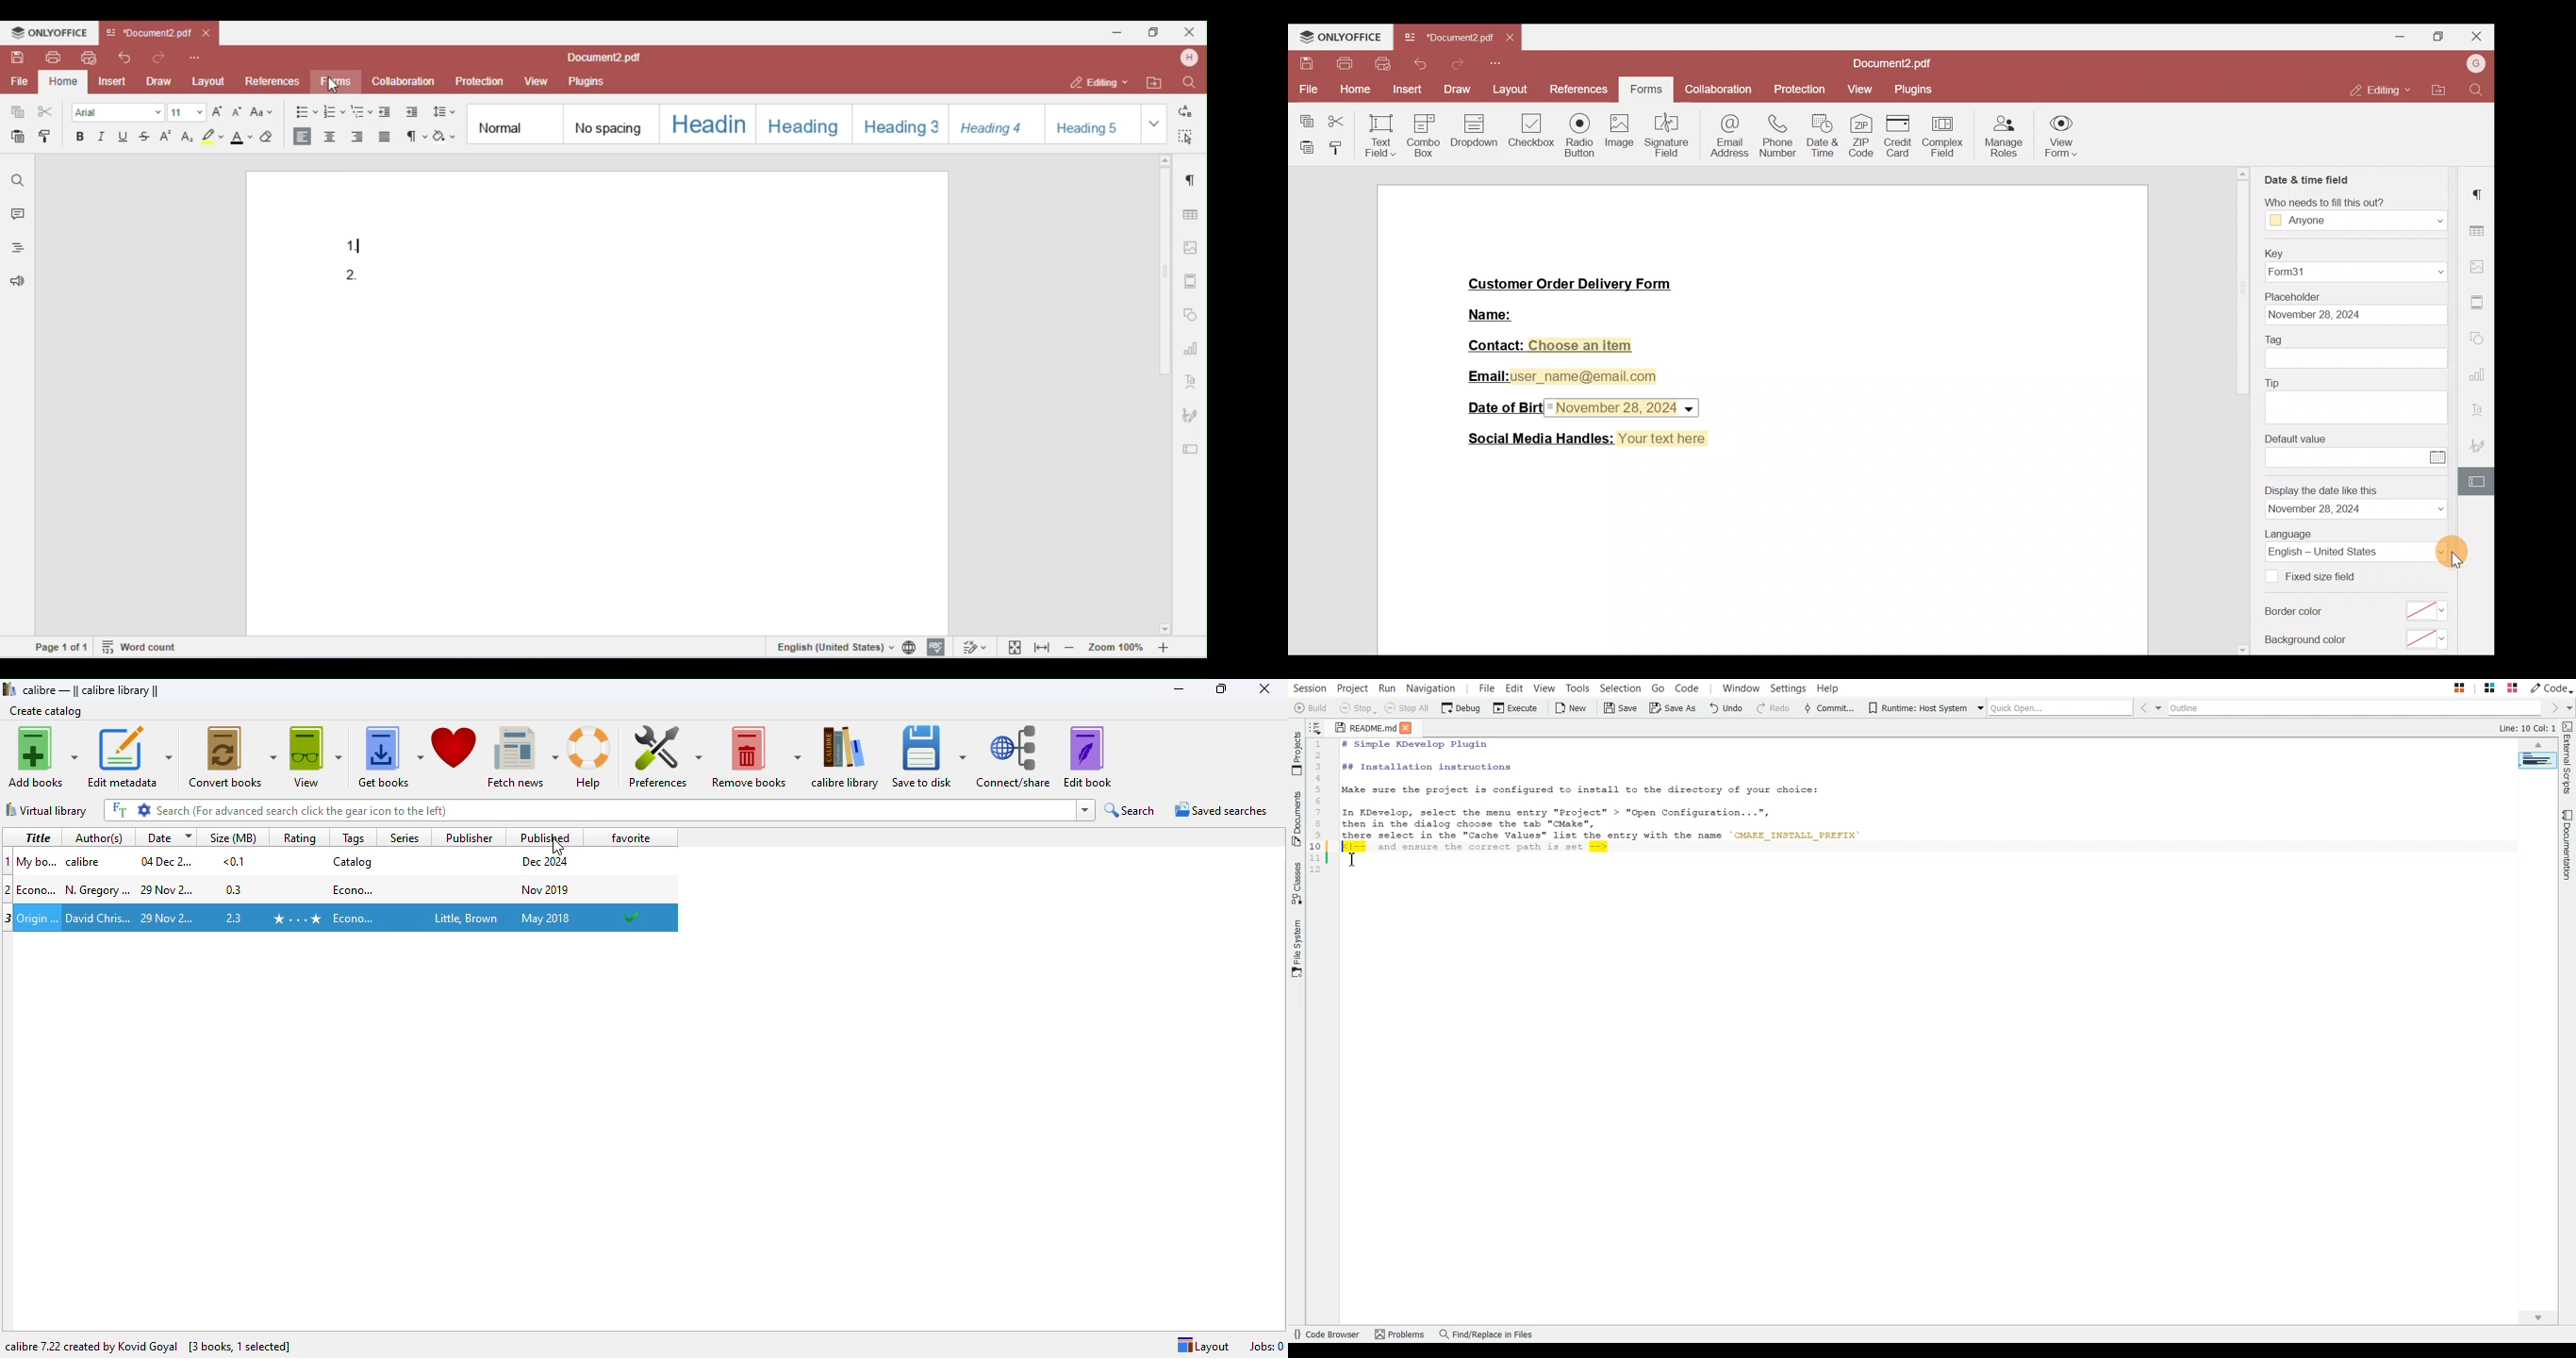 The width and height of the screenshot is (2576, 1372). I want to click on minimize, so click(1180, 689).